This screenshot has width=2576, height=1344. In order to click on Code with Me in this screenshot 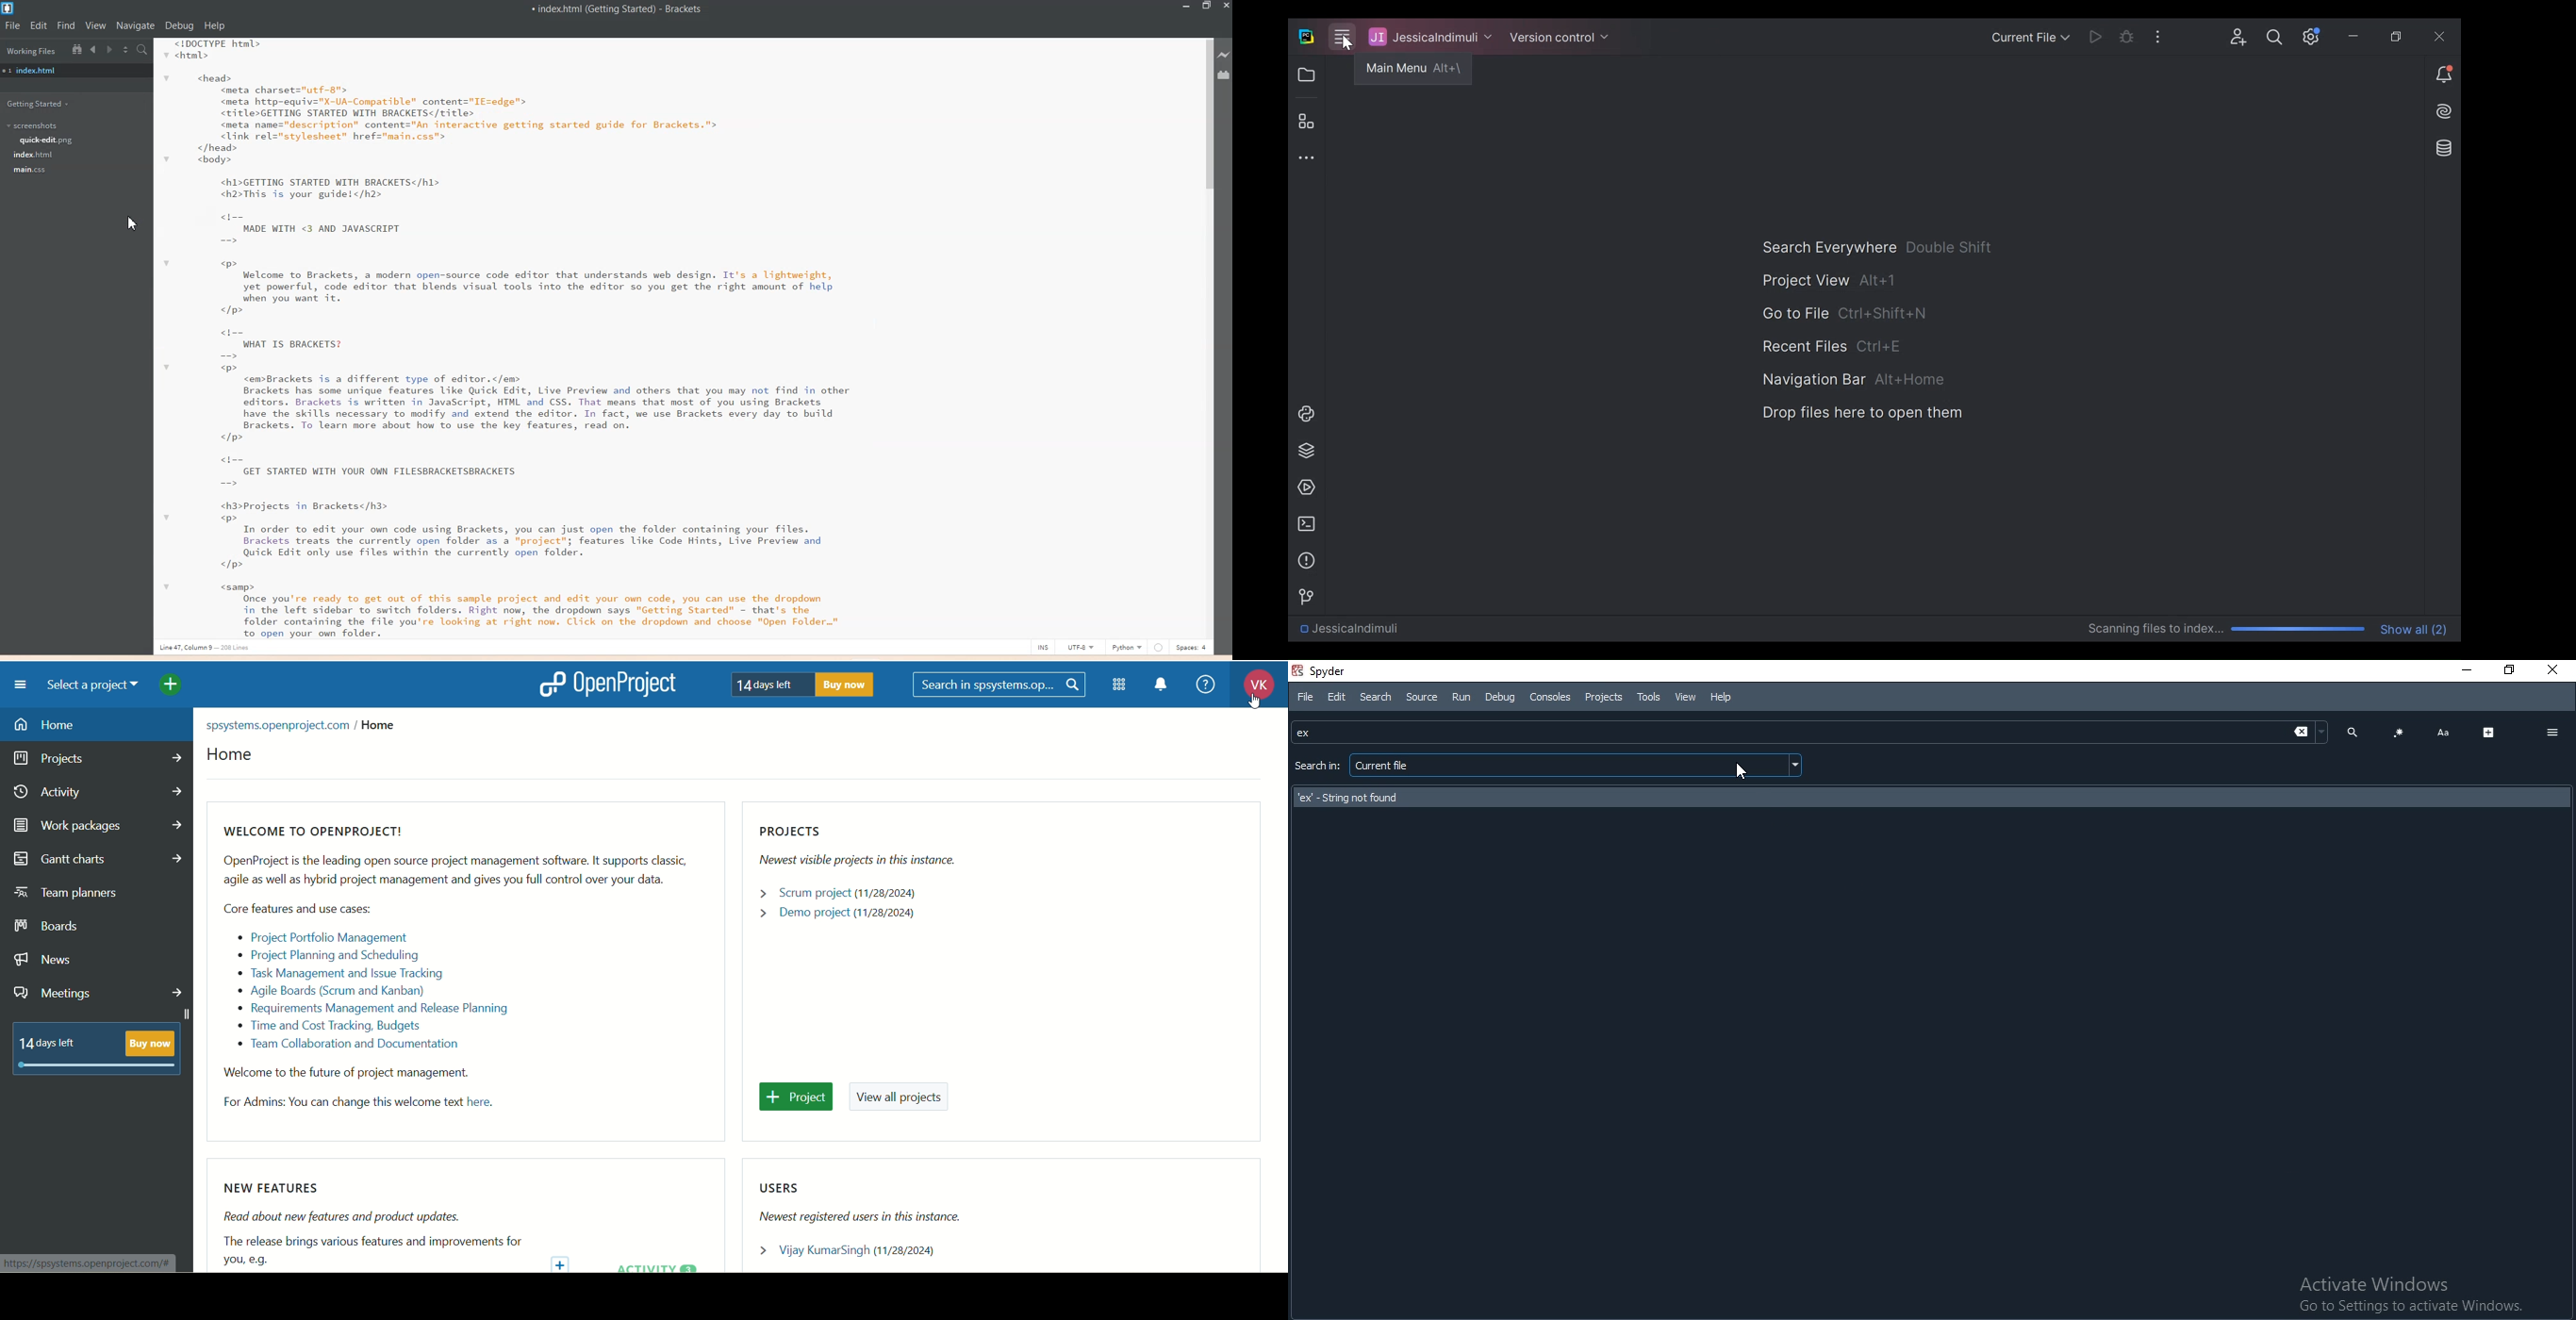, I will do `click(2240, 35)`.